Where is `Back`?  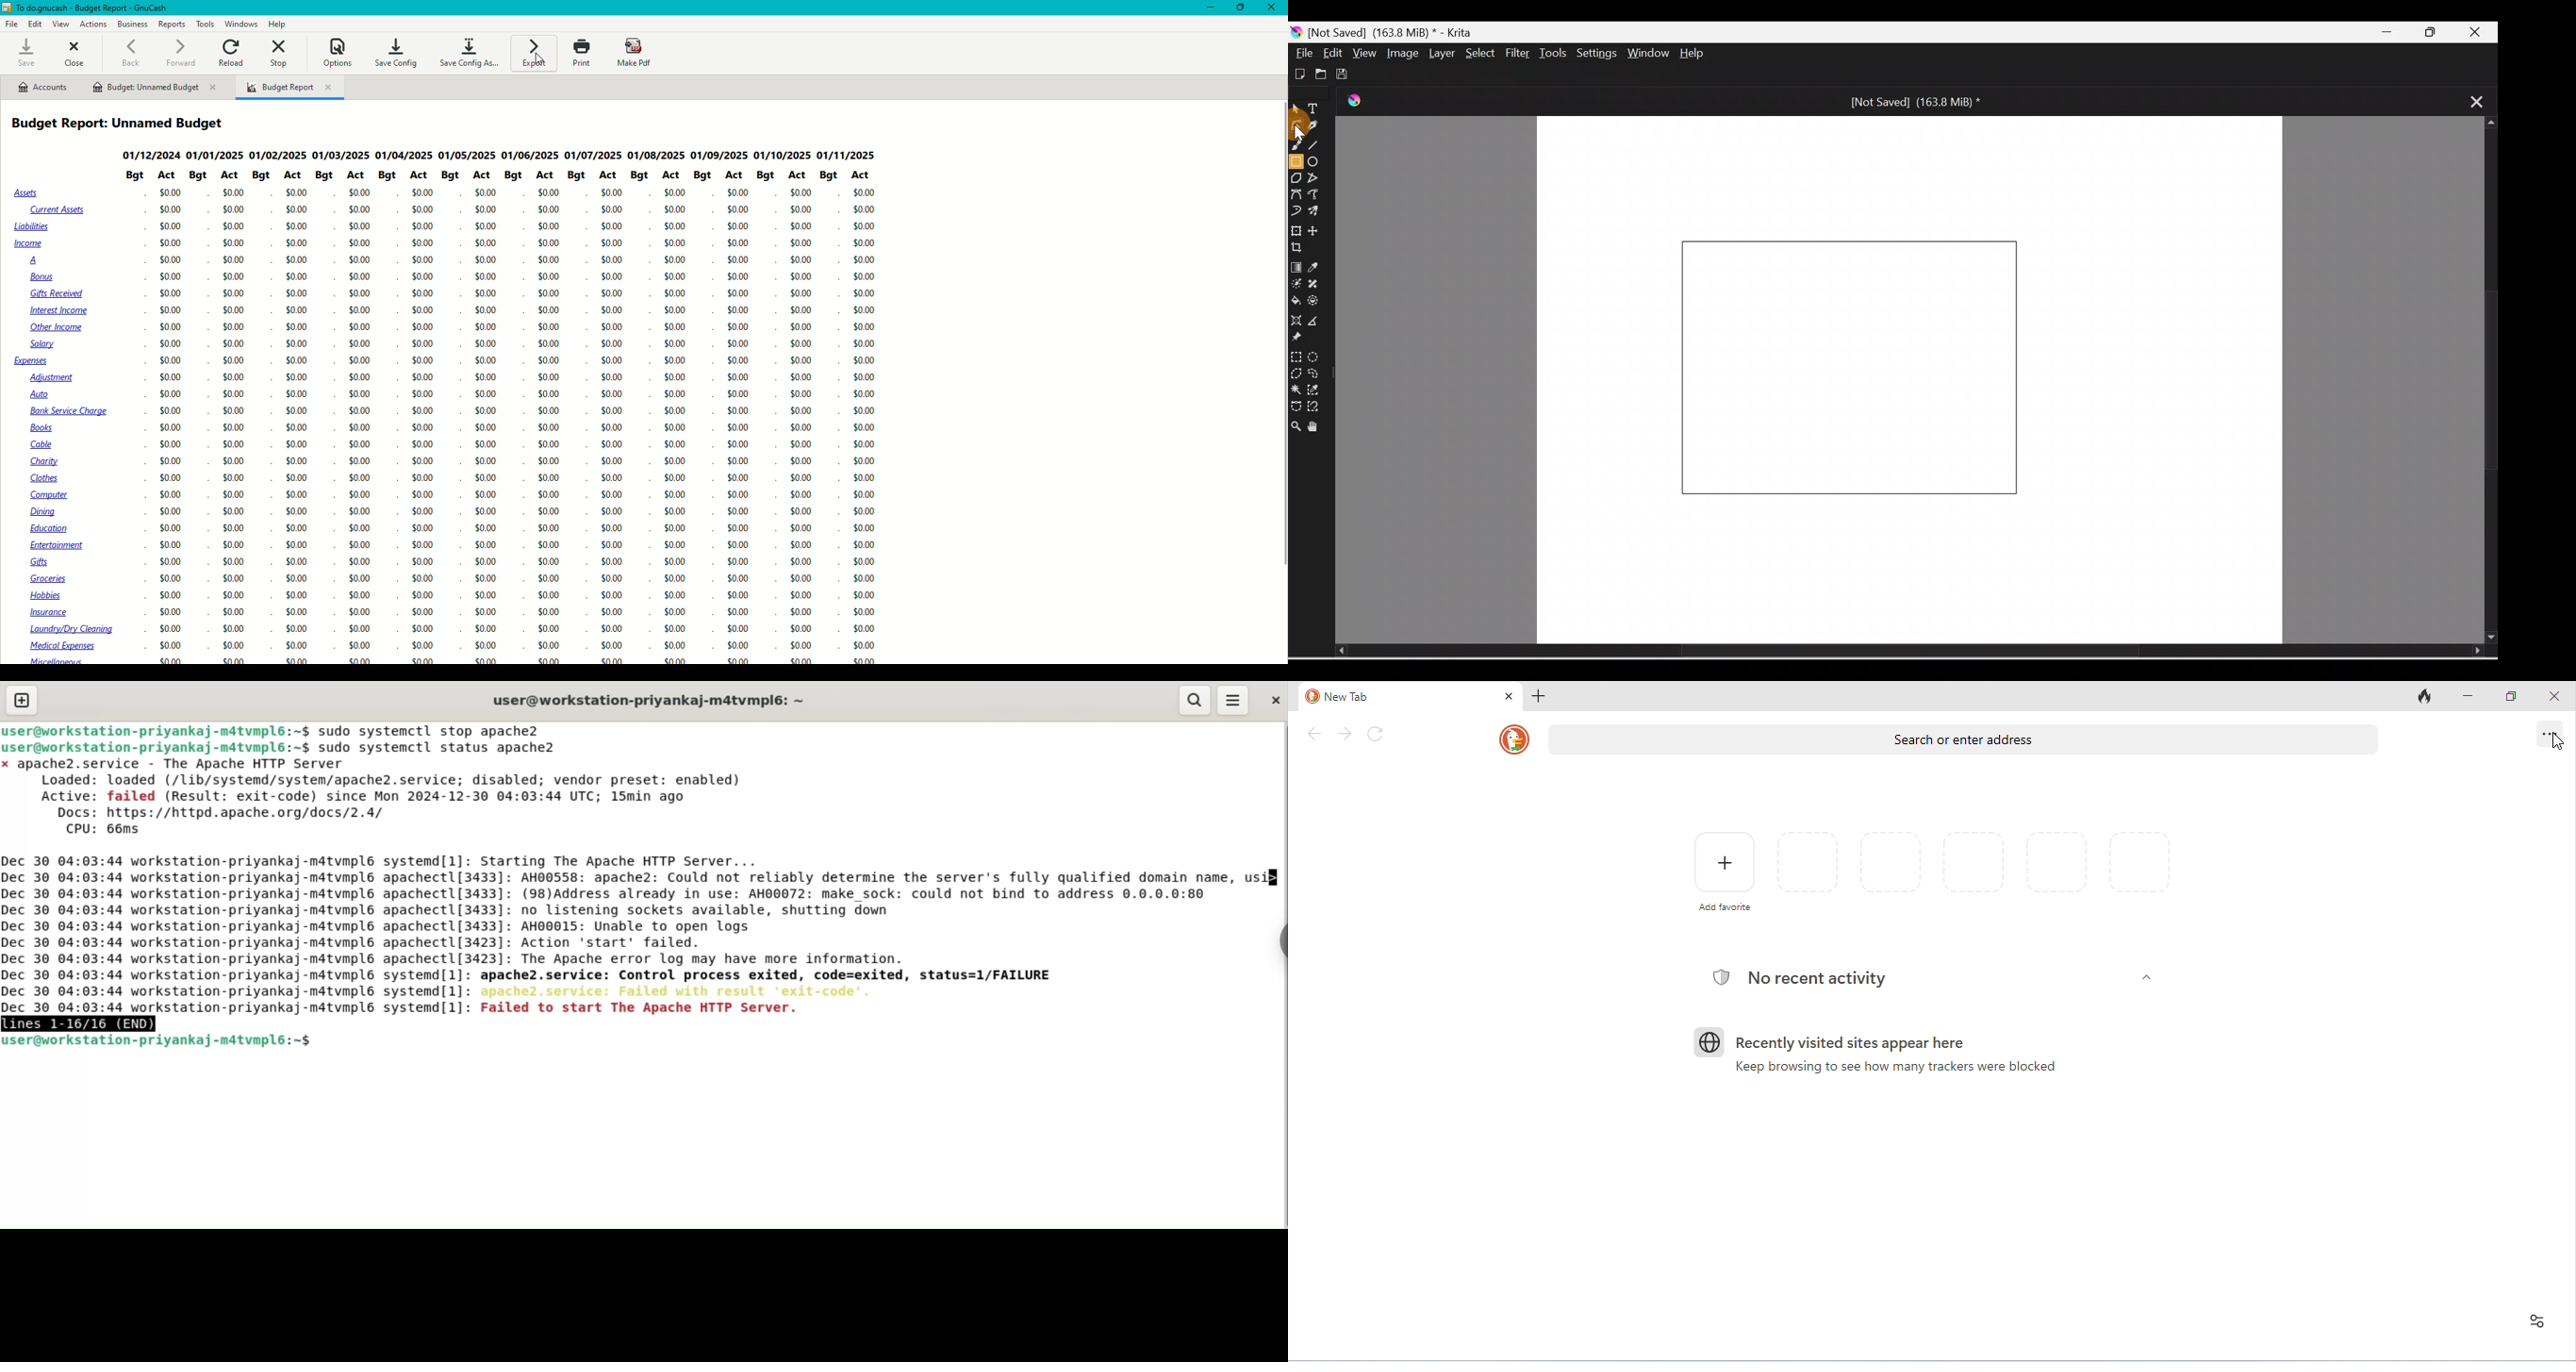 Back is located at coordinates (130, 54).